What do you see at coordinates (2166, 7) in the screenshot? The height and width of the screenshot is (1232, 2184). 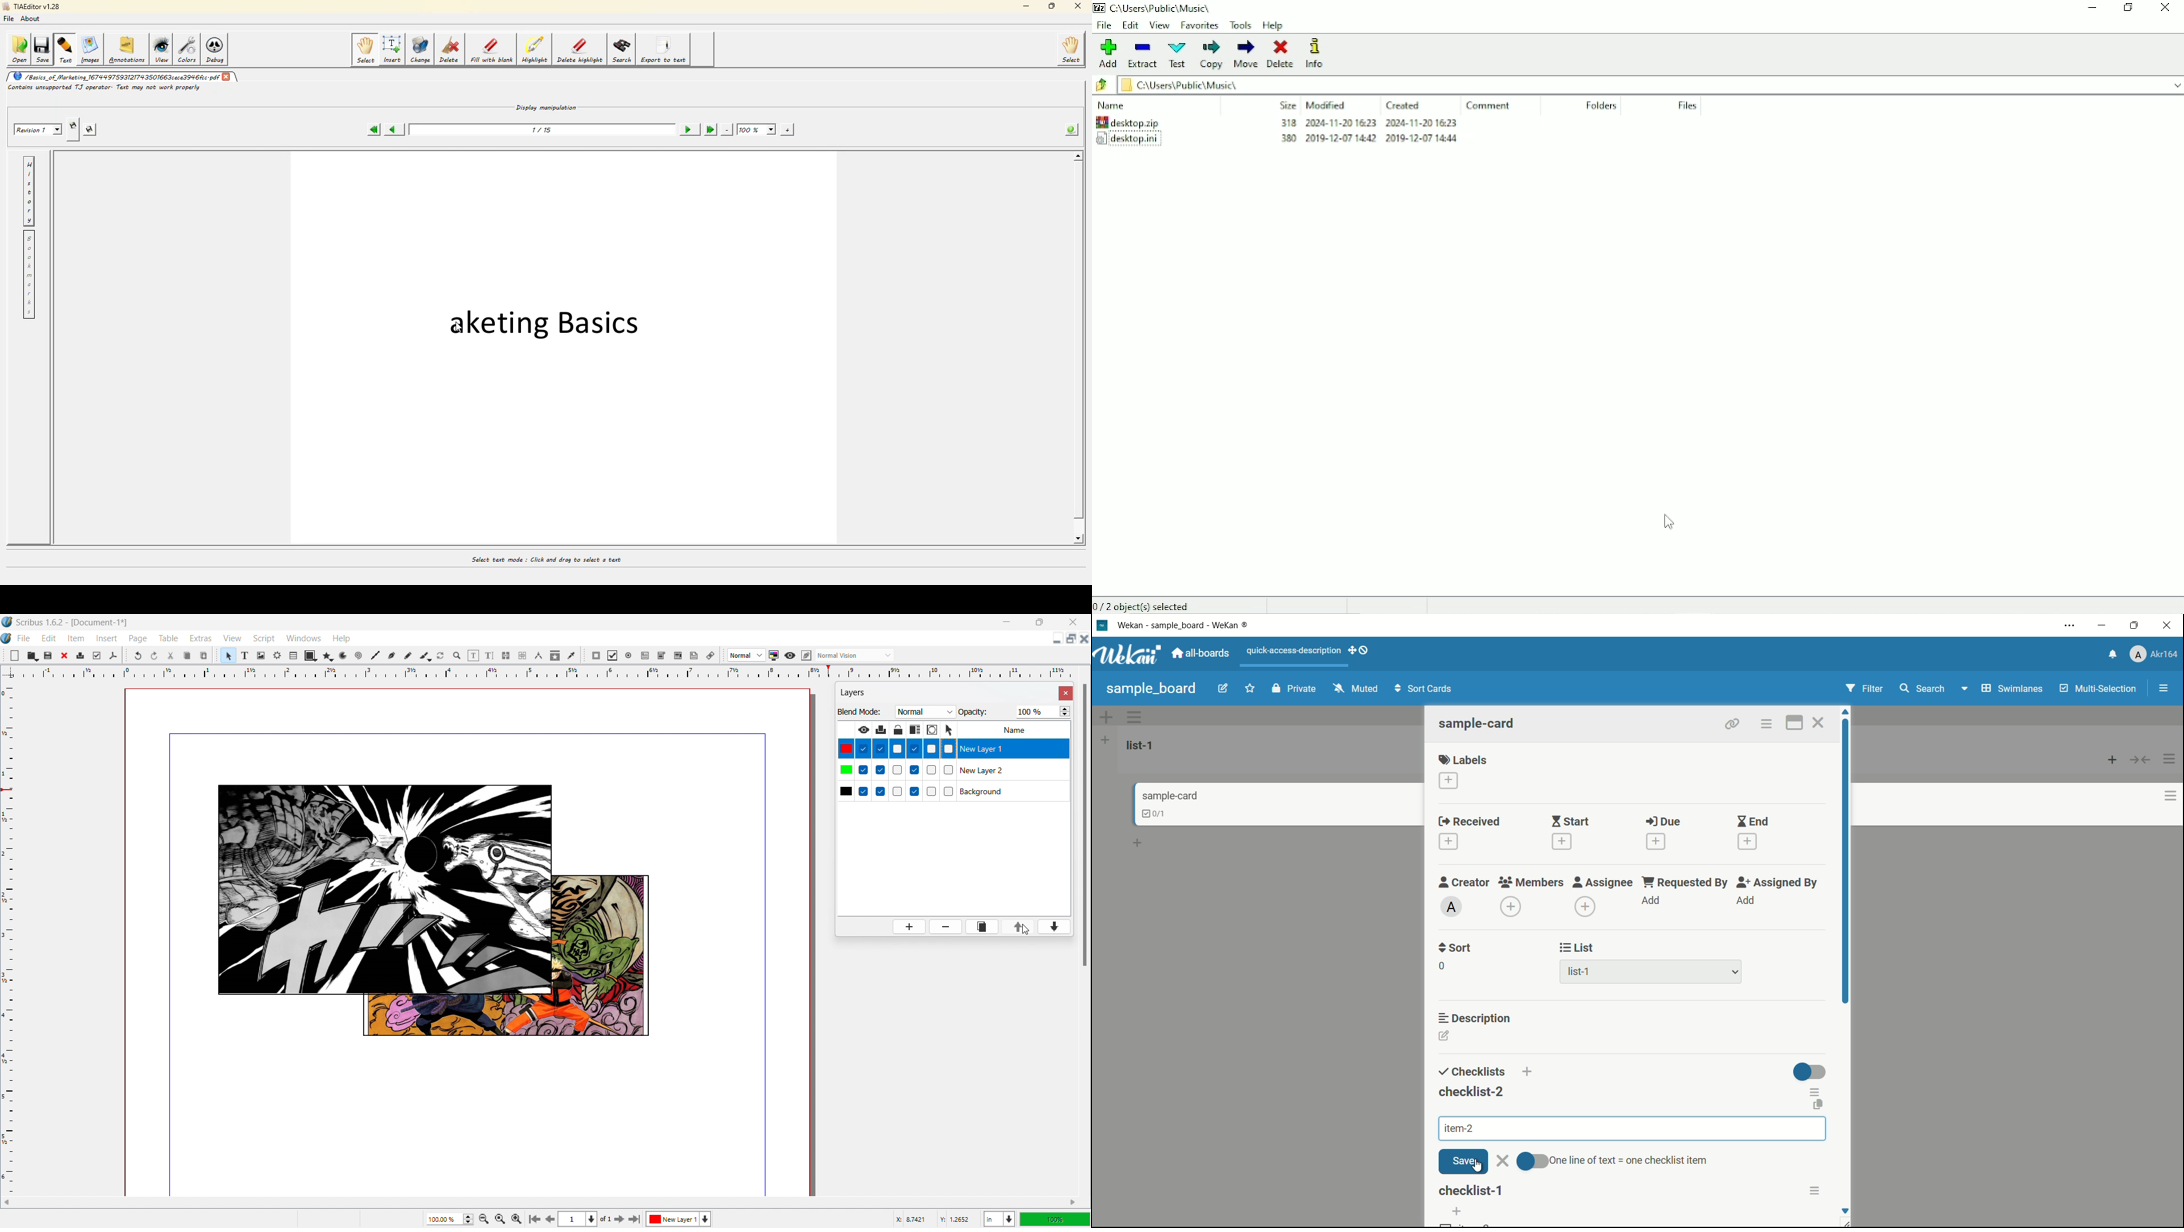 I see `Close` at bounding box center [2166, 7].